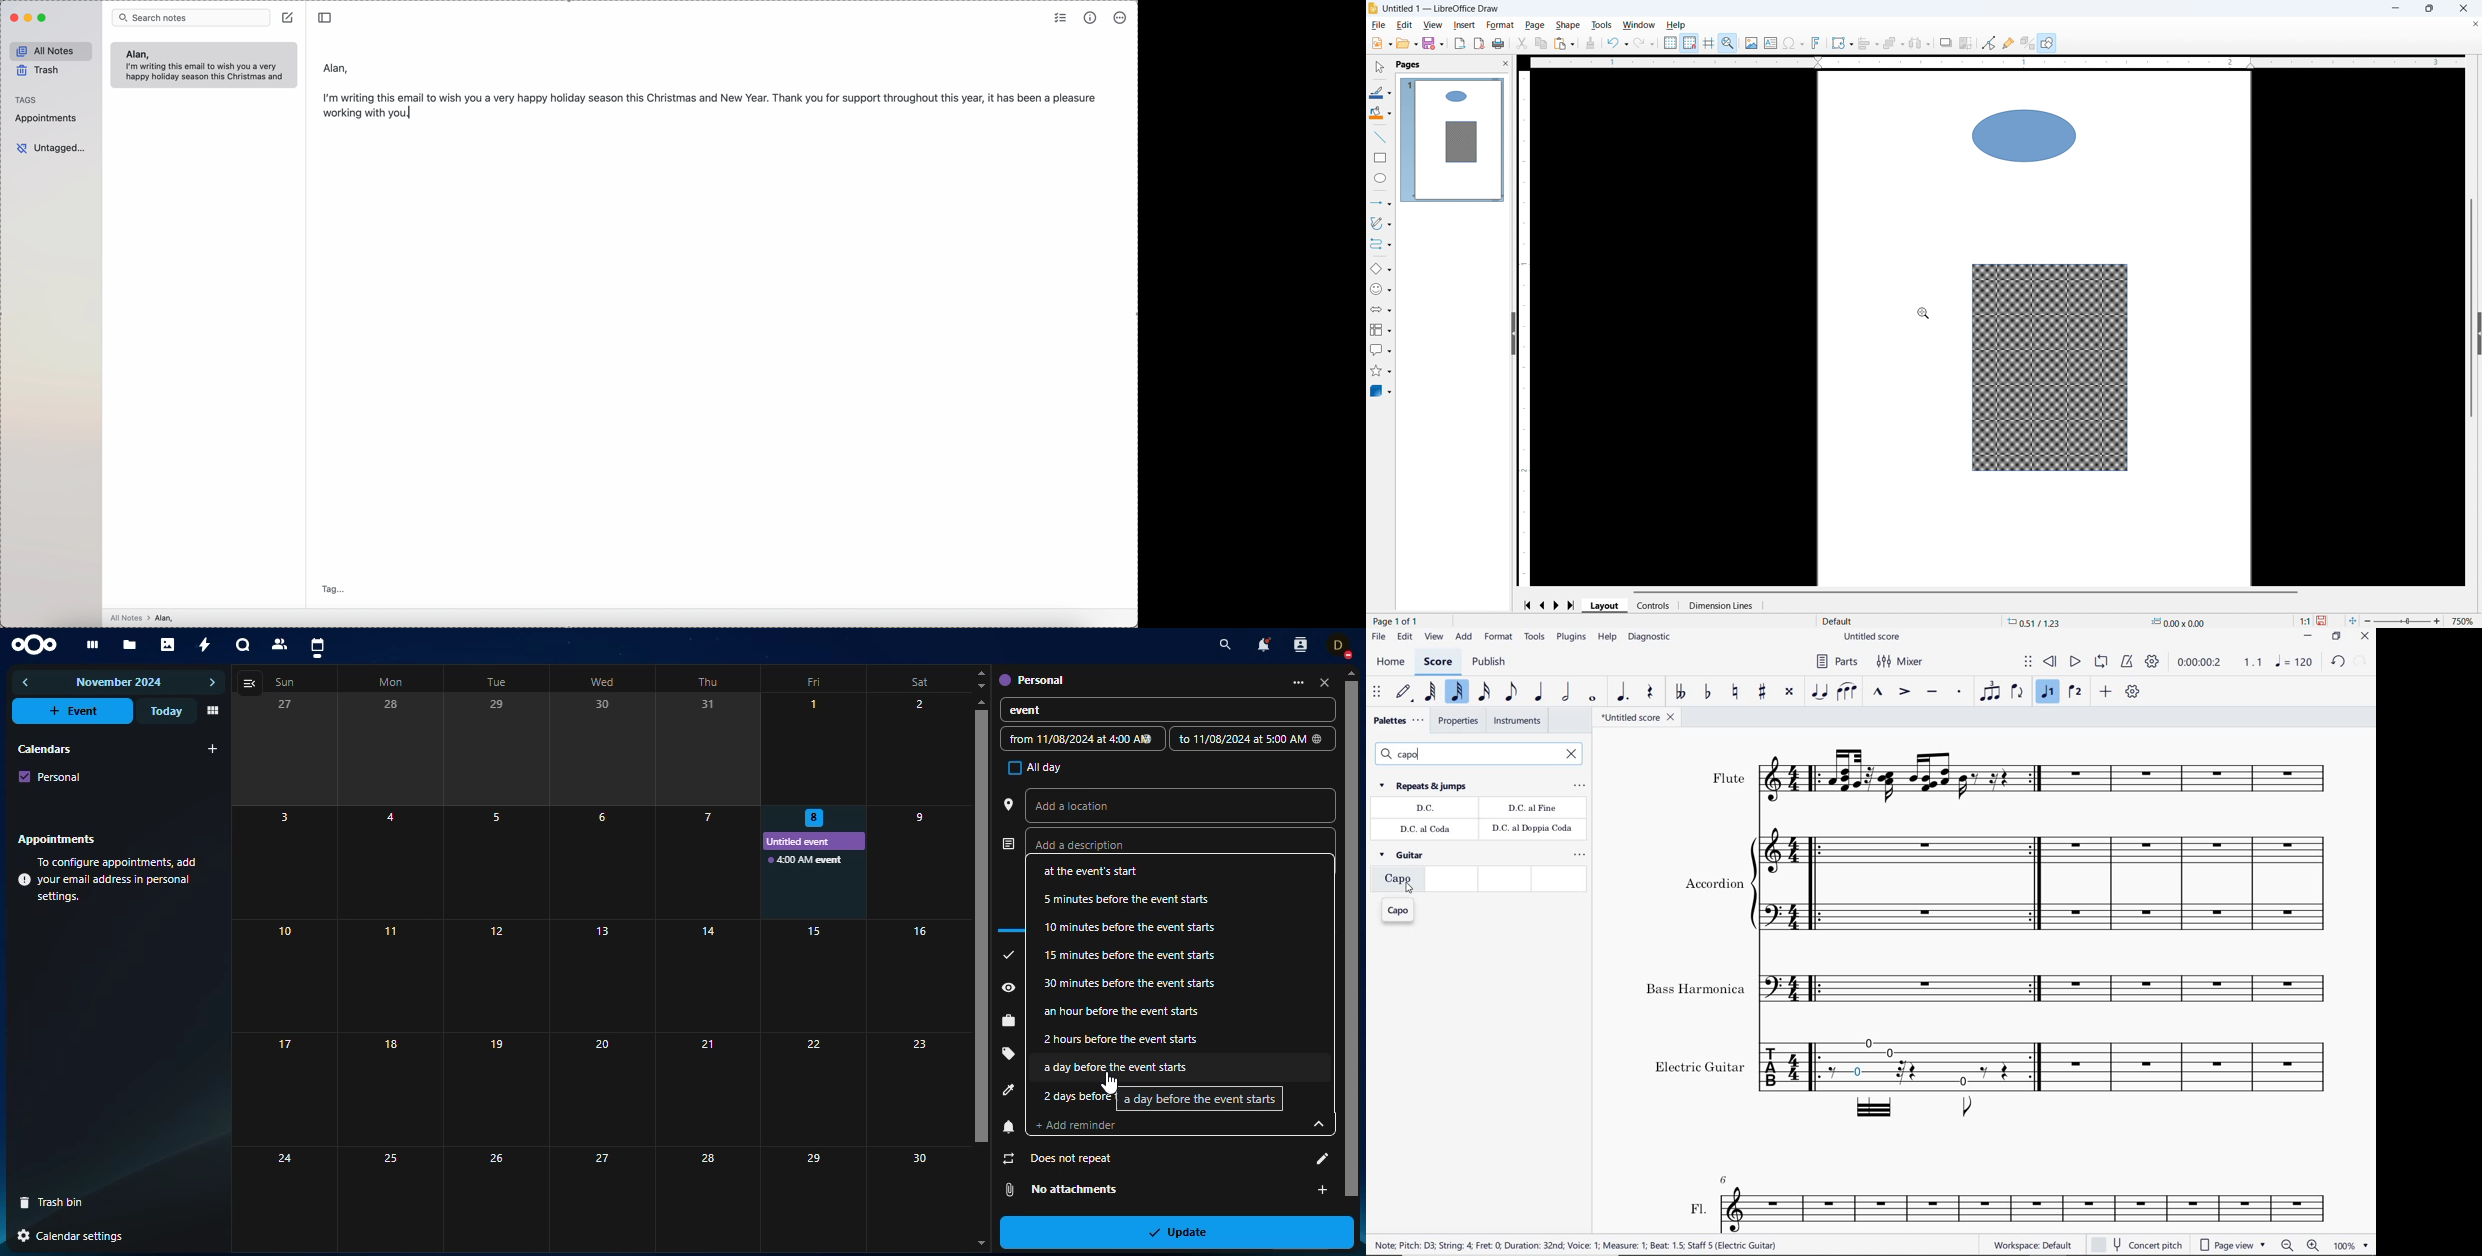  I want to click on Object dimensions , so click(2178, 621).